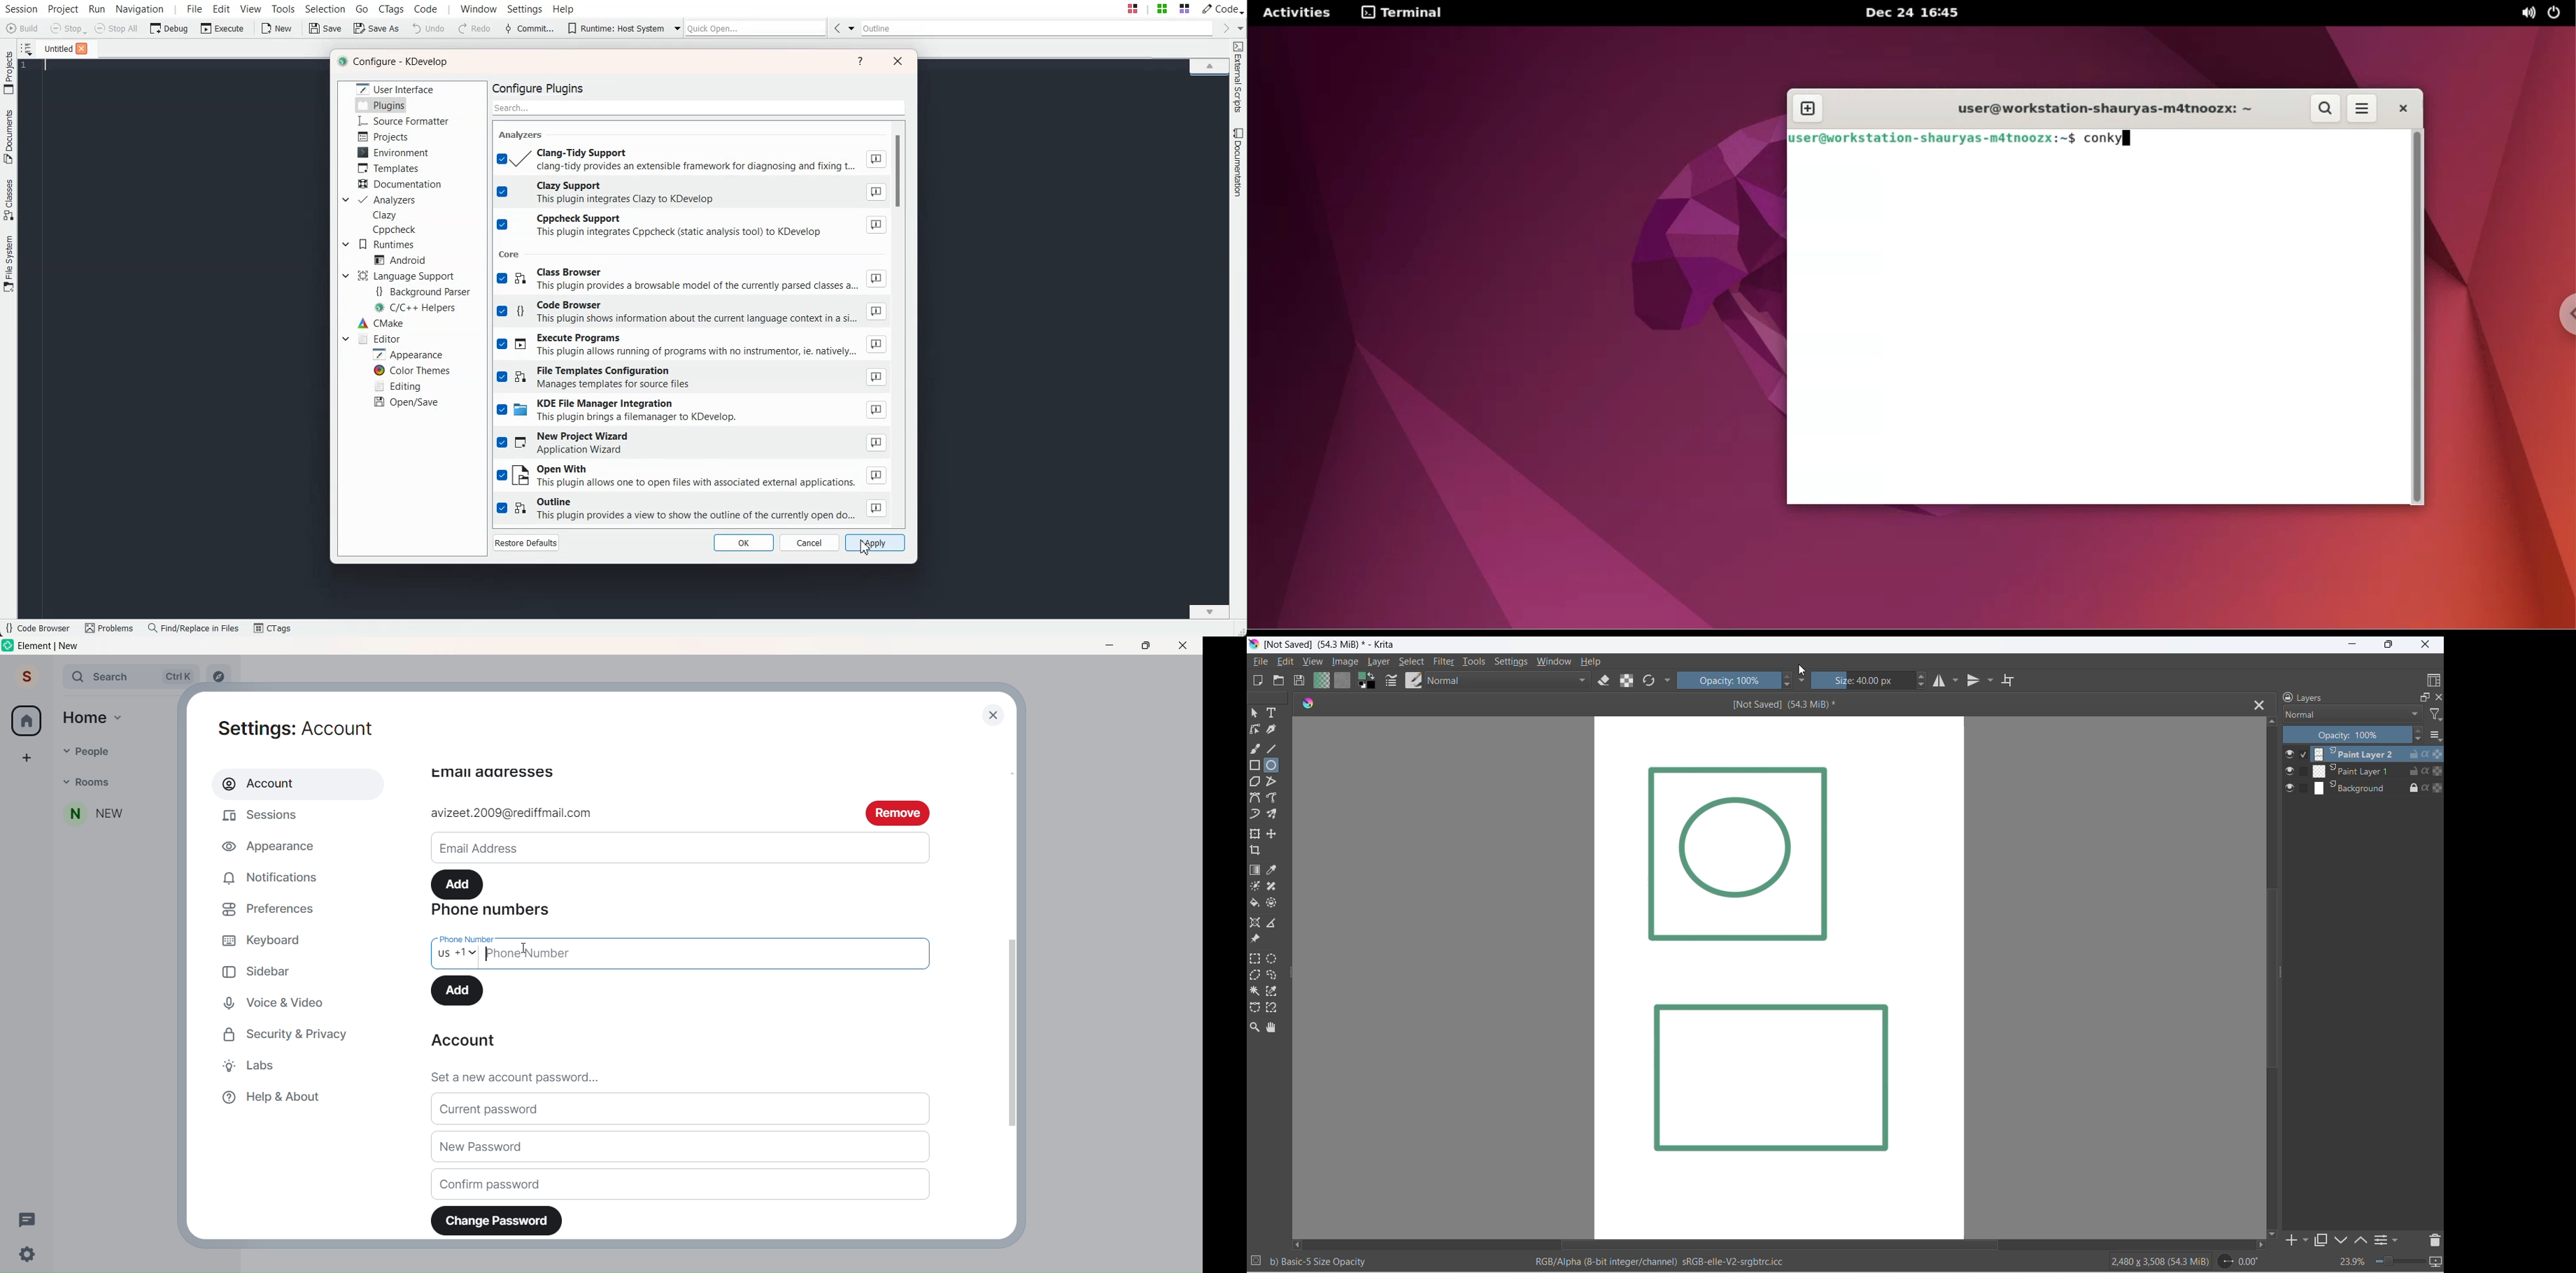 This screenshot has width=2576, height=1288. I want to click on About, so click(877, 344).